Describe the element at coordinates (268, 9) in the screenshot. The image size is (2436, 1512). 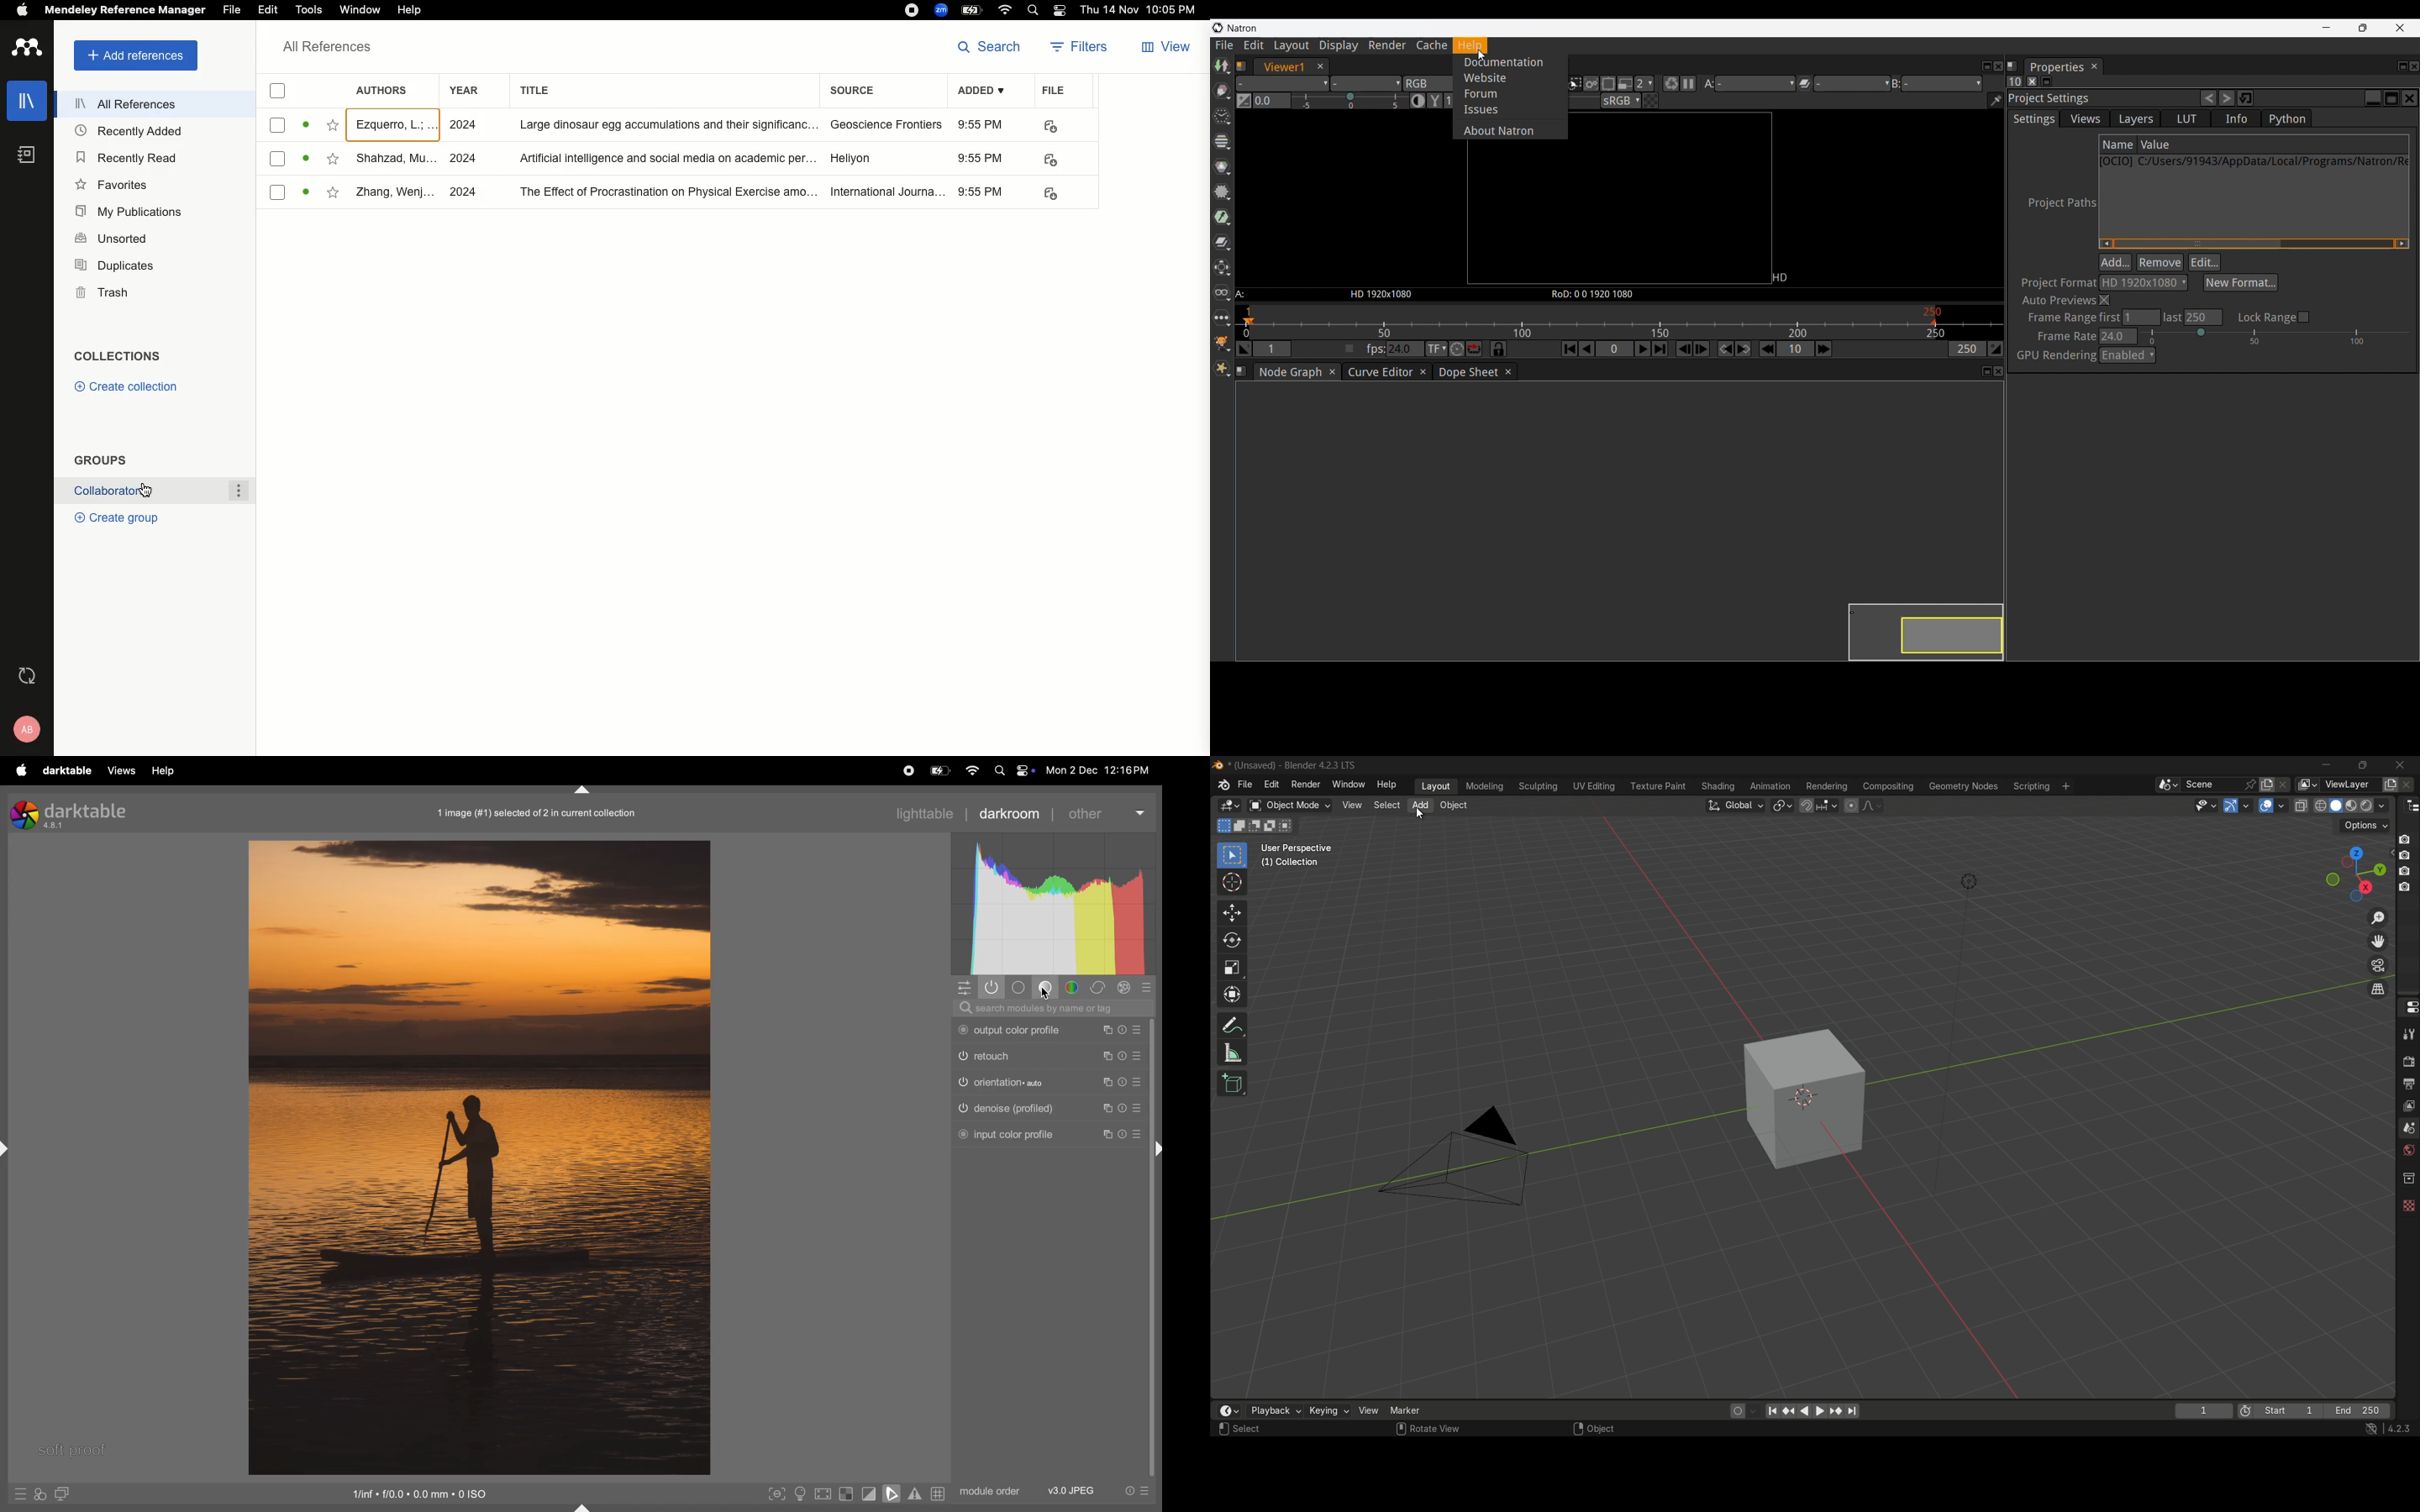
I see `Edit` at that location.